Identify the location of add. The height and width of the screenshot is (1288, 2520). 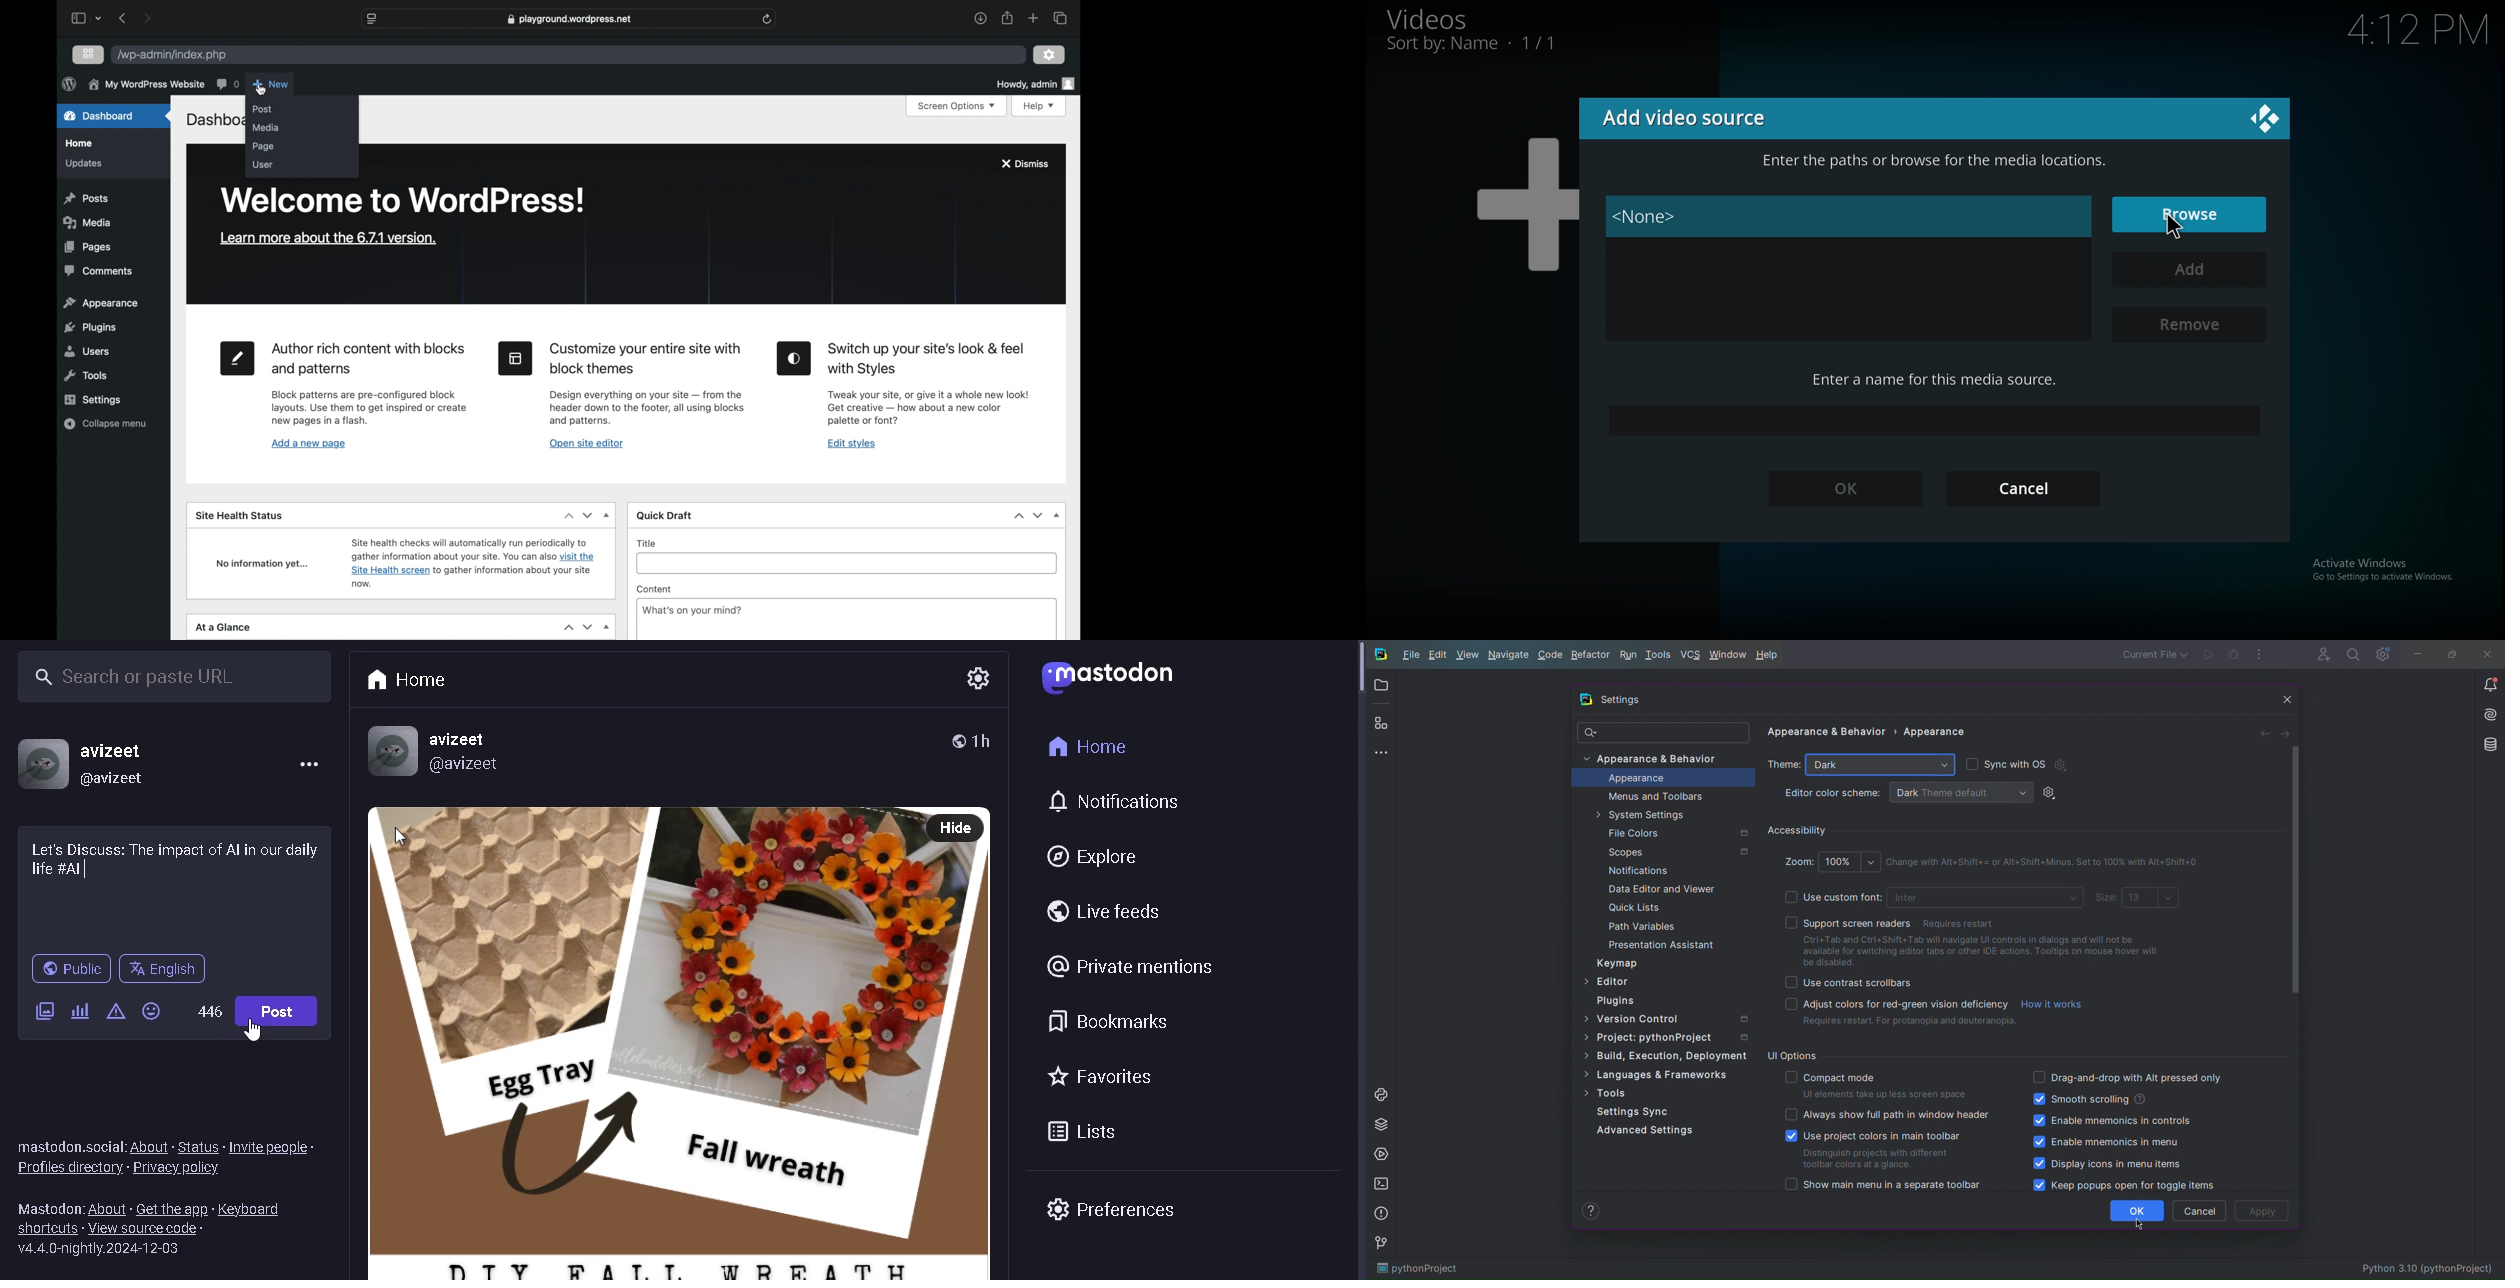
(2191, 270).